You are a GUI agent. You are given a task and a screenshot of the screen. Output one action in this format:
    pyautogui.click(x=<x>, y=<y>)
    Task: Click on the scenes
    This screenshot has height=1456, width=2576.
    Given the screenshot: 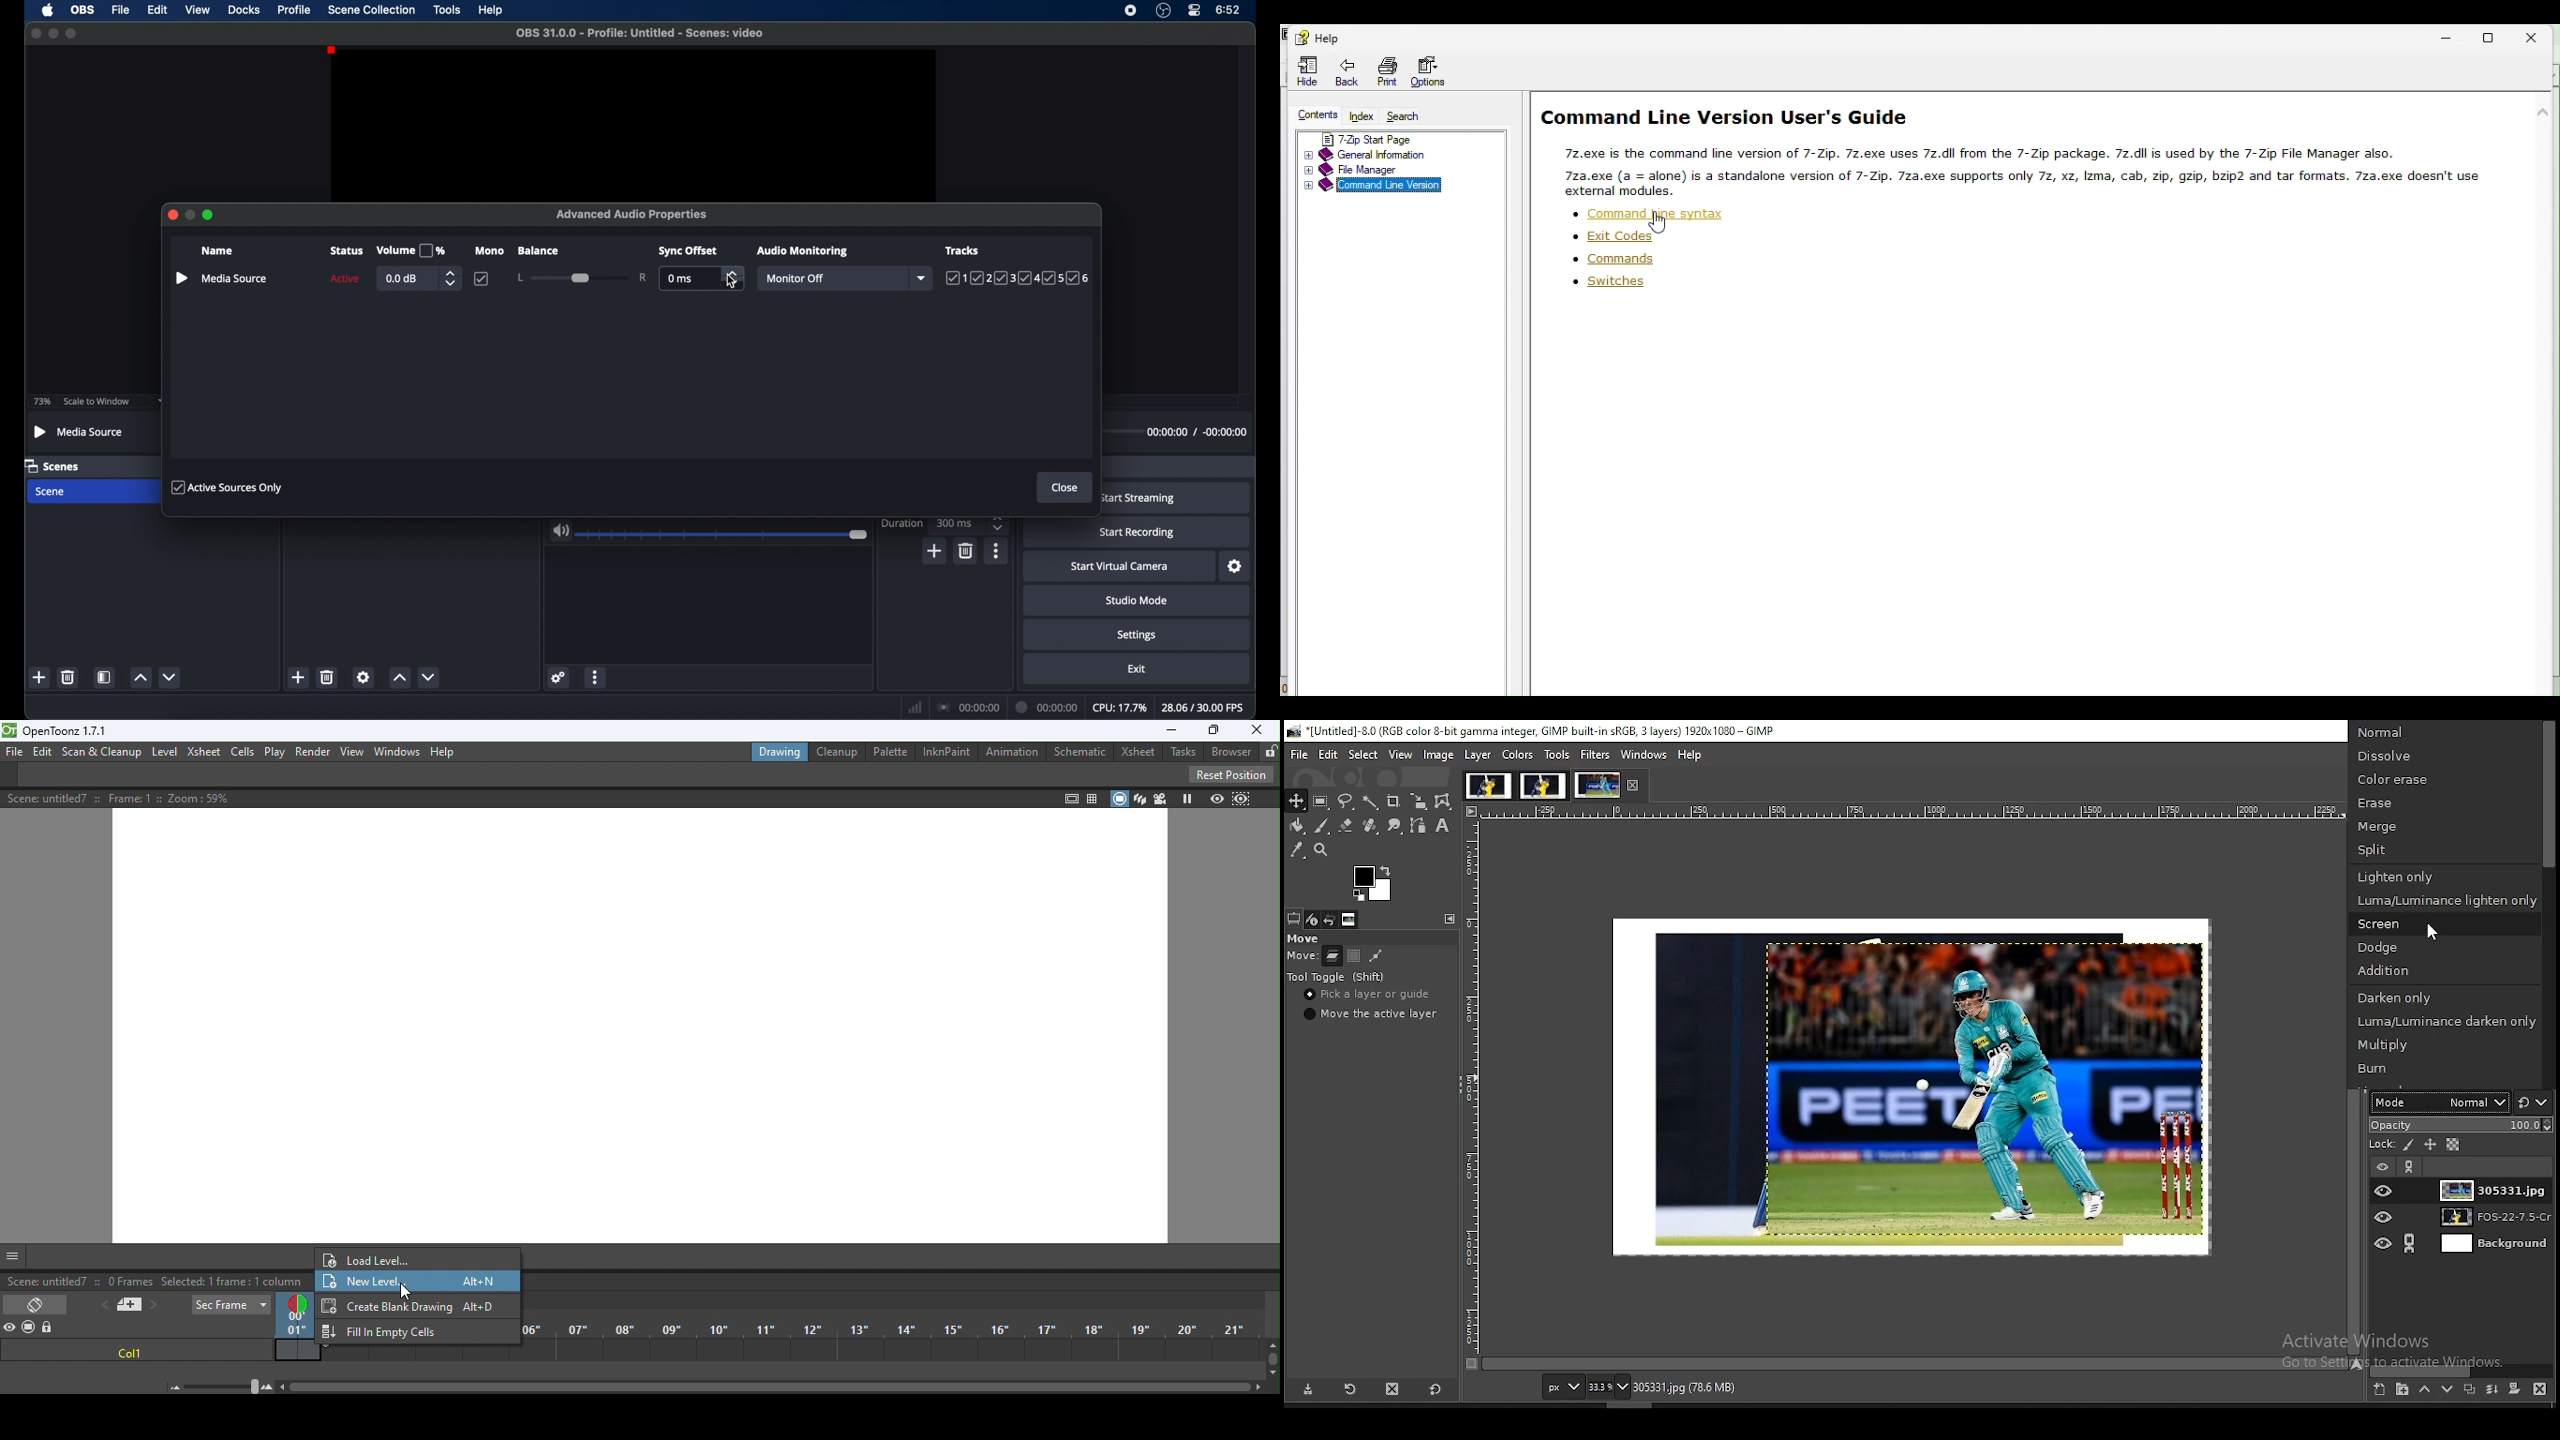 What is the action you would take?
    pyautogui.click(x=52, y=465)
    